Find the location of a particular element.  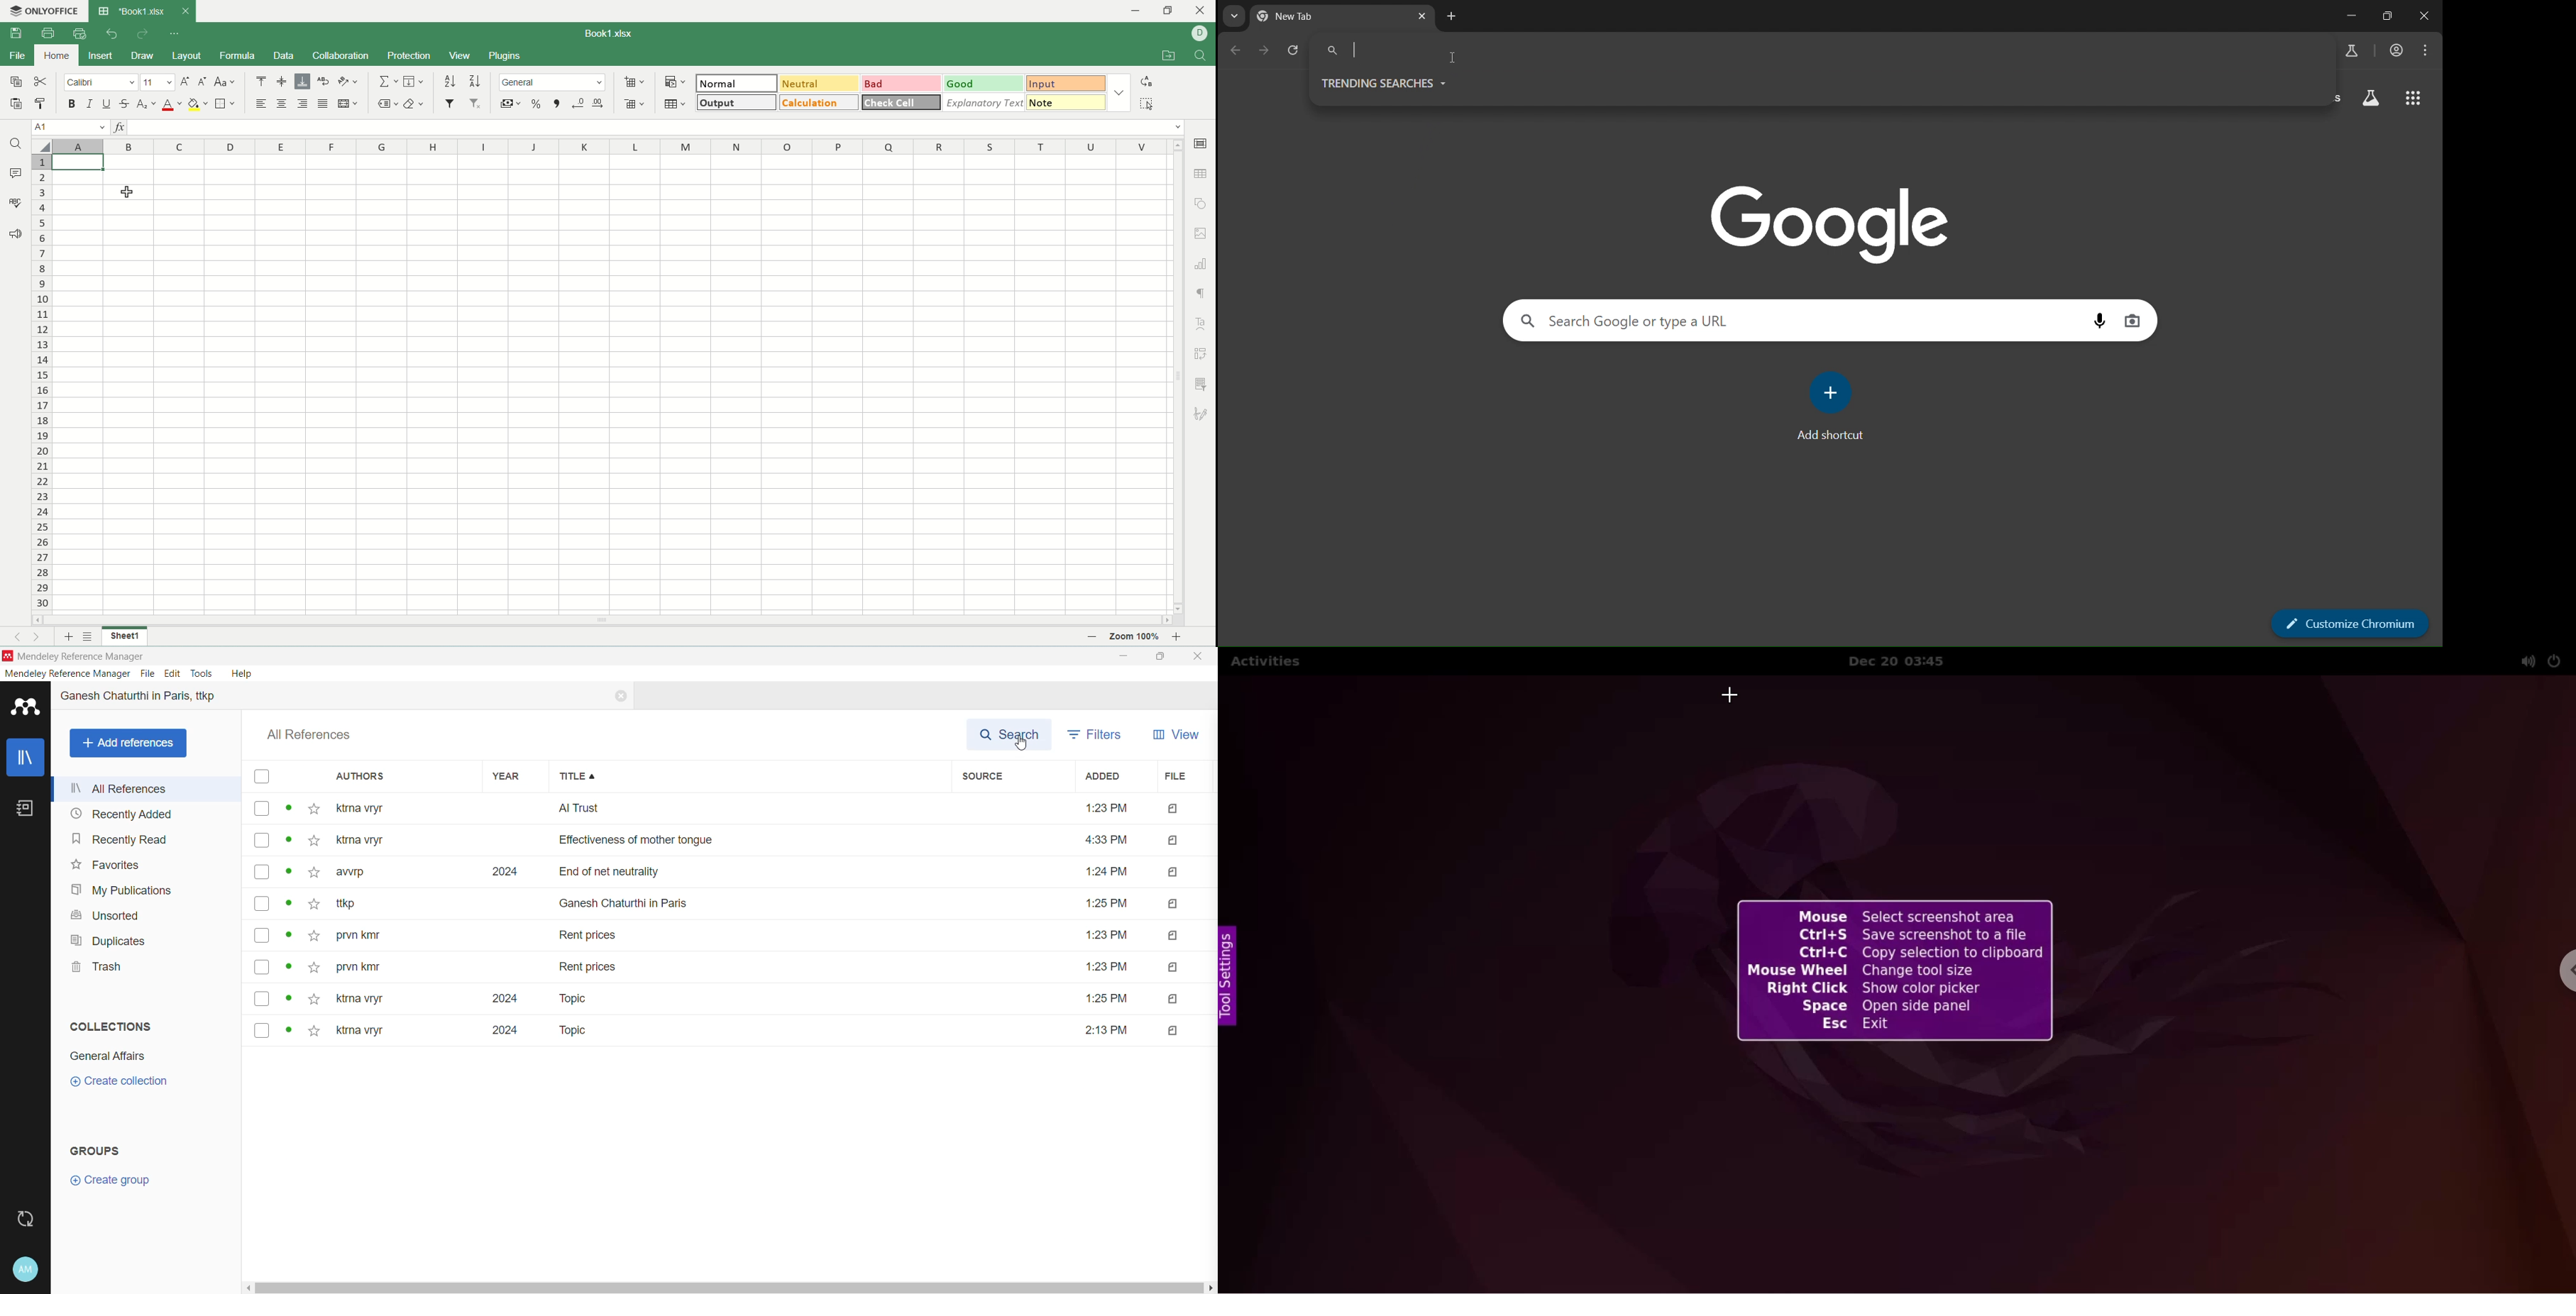

sort ascending is located at coordinates (451, 80).